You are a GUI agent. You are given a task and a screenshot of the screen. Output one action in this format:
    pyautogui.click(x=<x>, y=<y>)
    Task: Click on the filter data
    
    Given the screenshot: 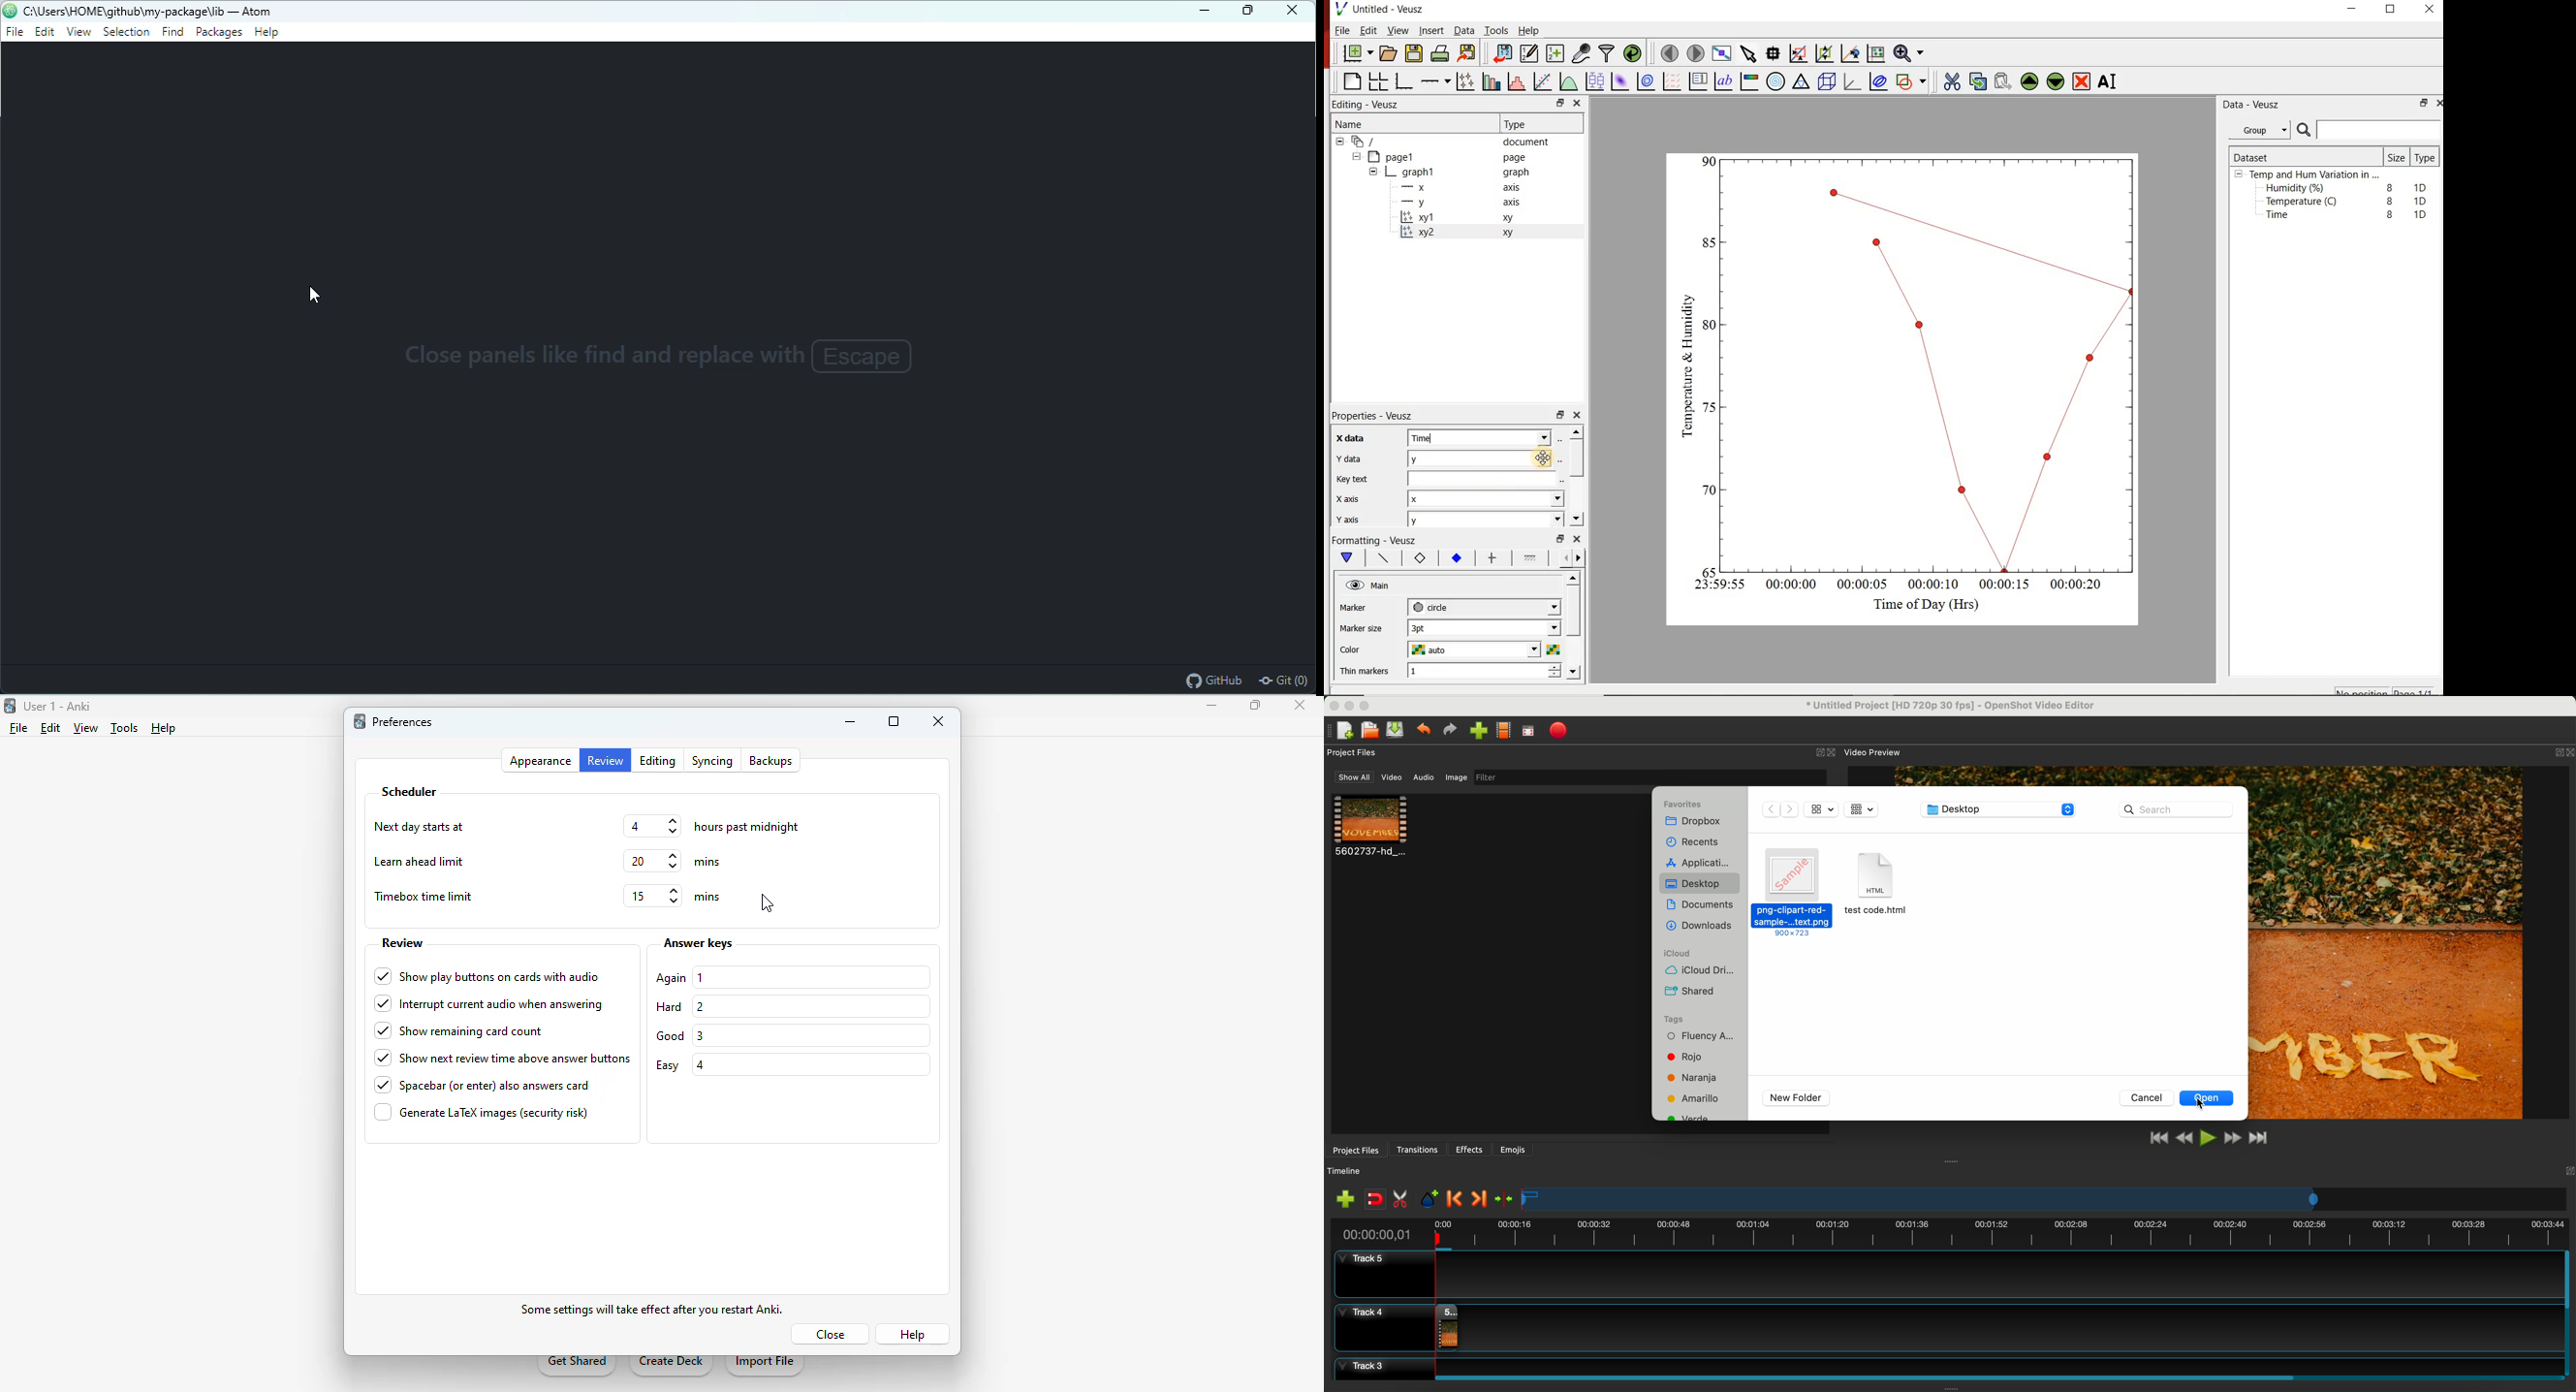 What is the action you would take?
    pyautogui.click(x=1607, y=54)
    